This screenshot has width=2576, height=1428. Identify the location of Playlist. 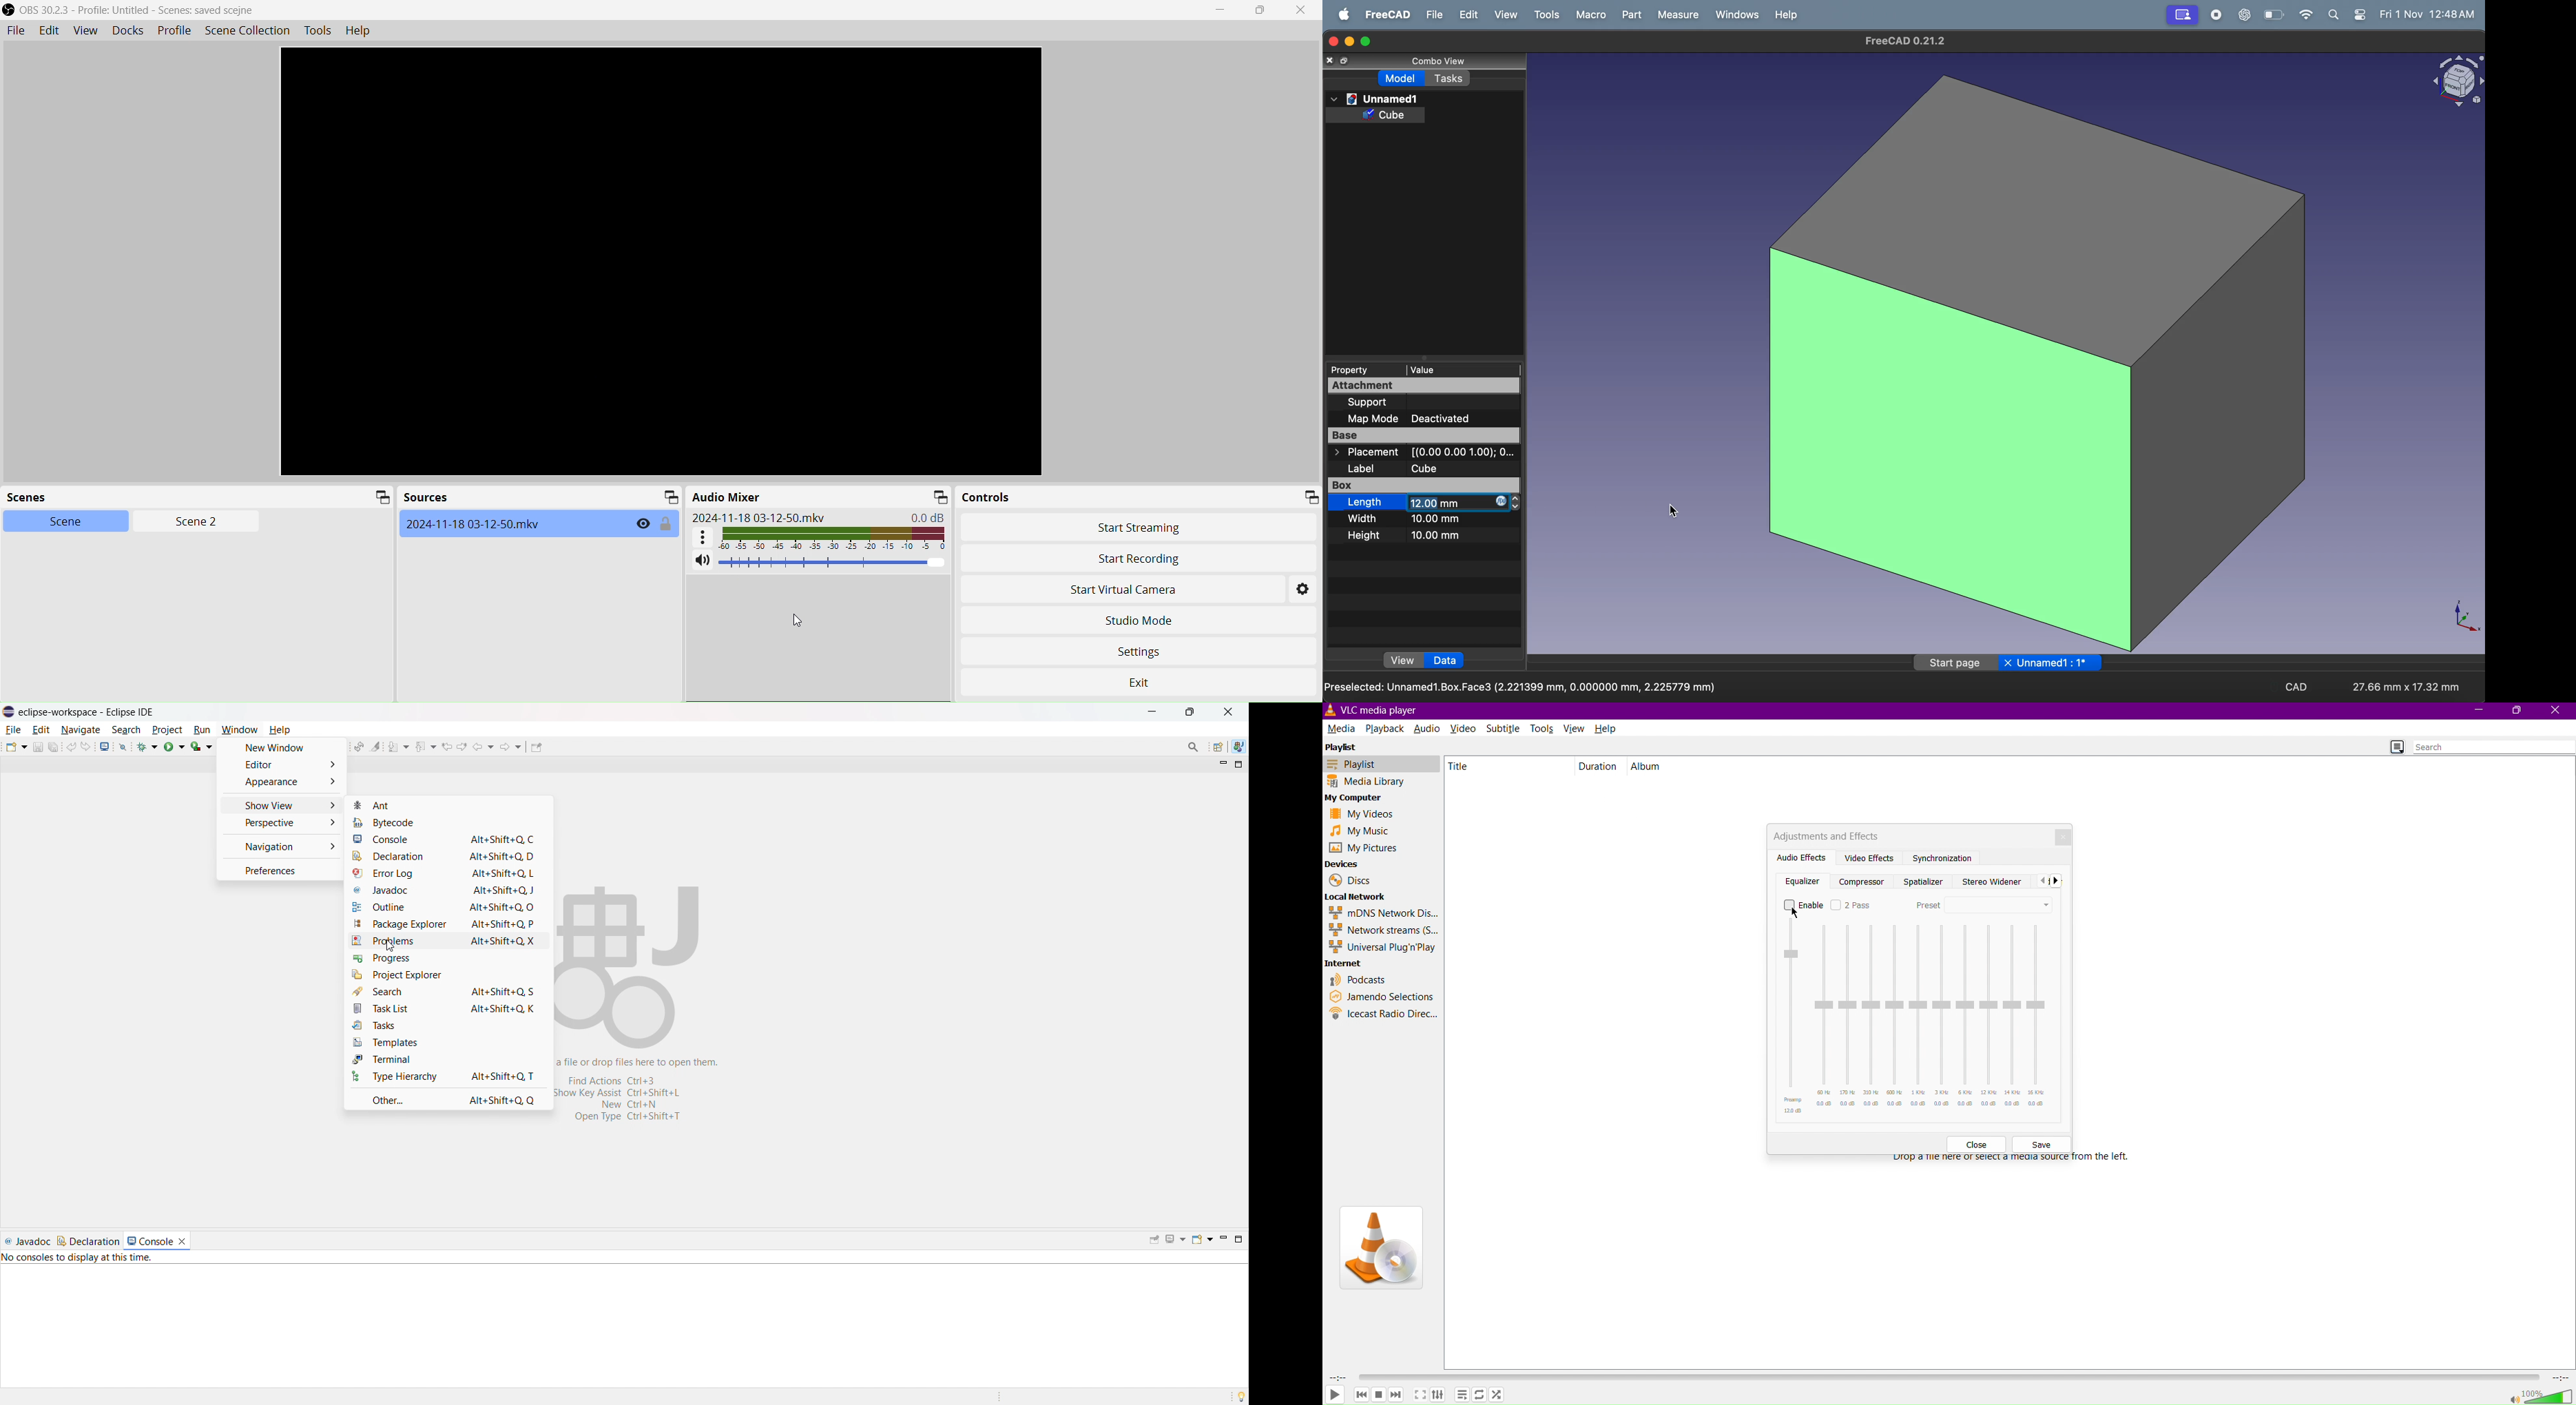
(1355, 746).